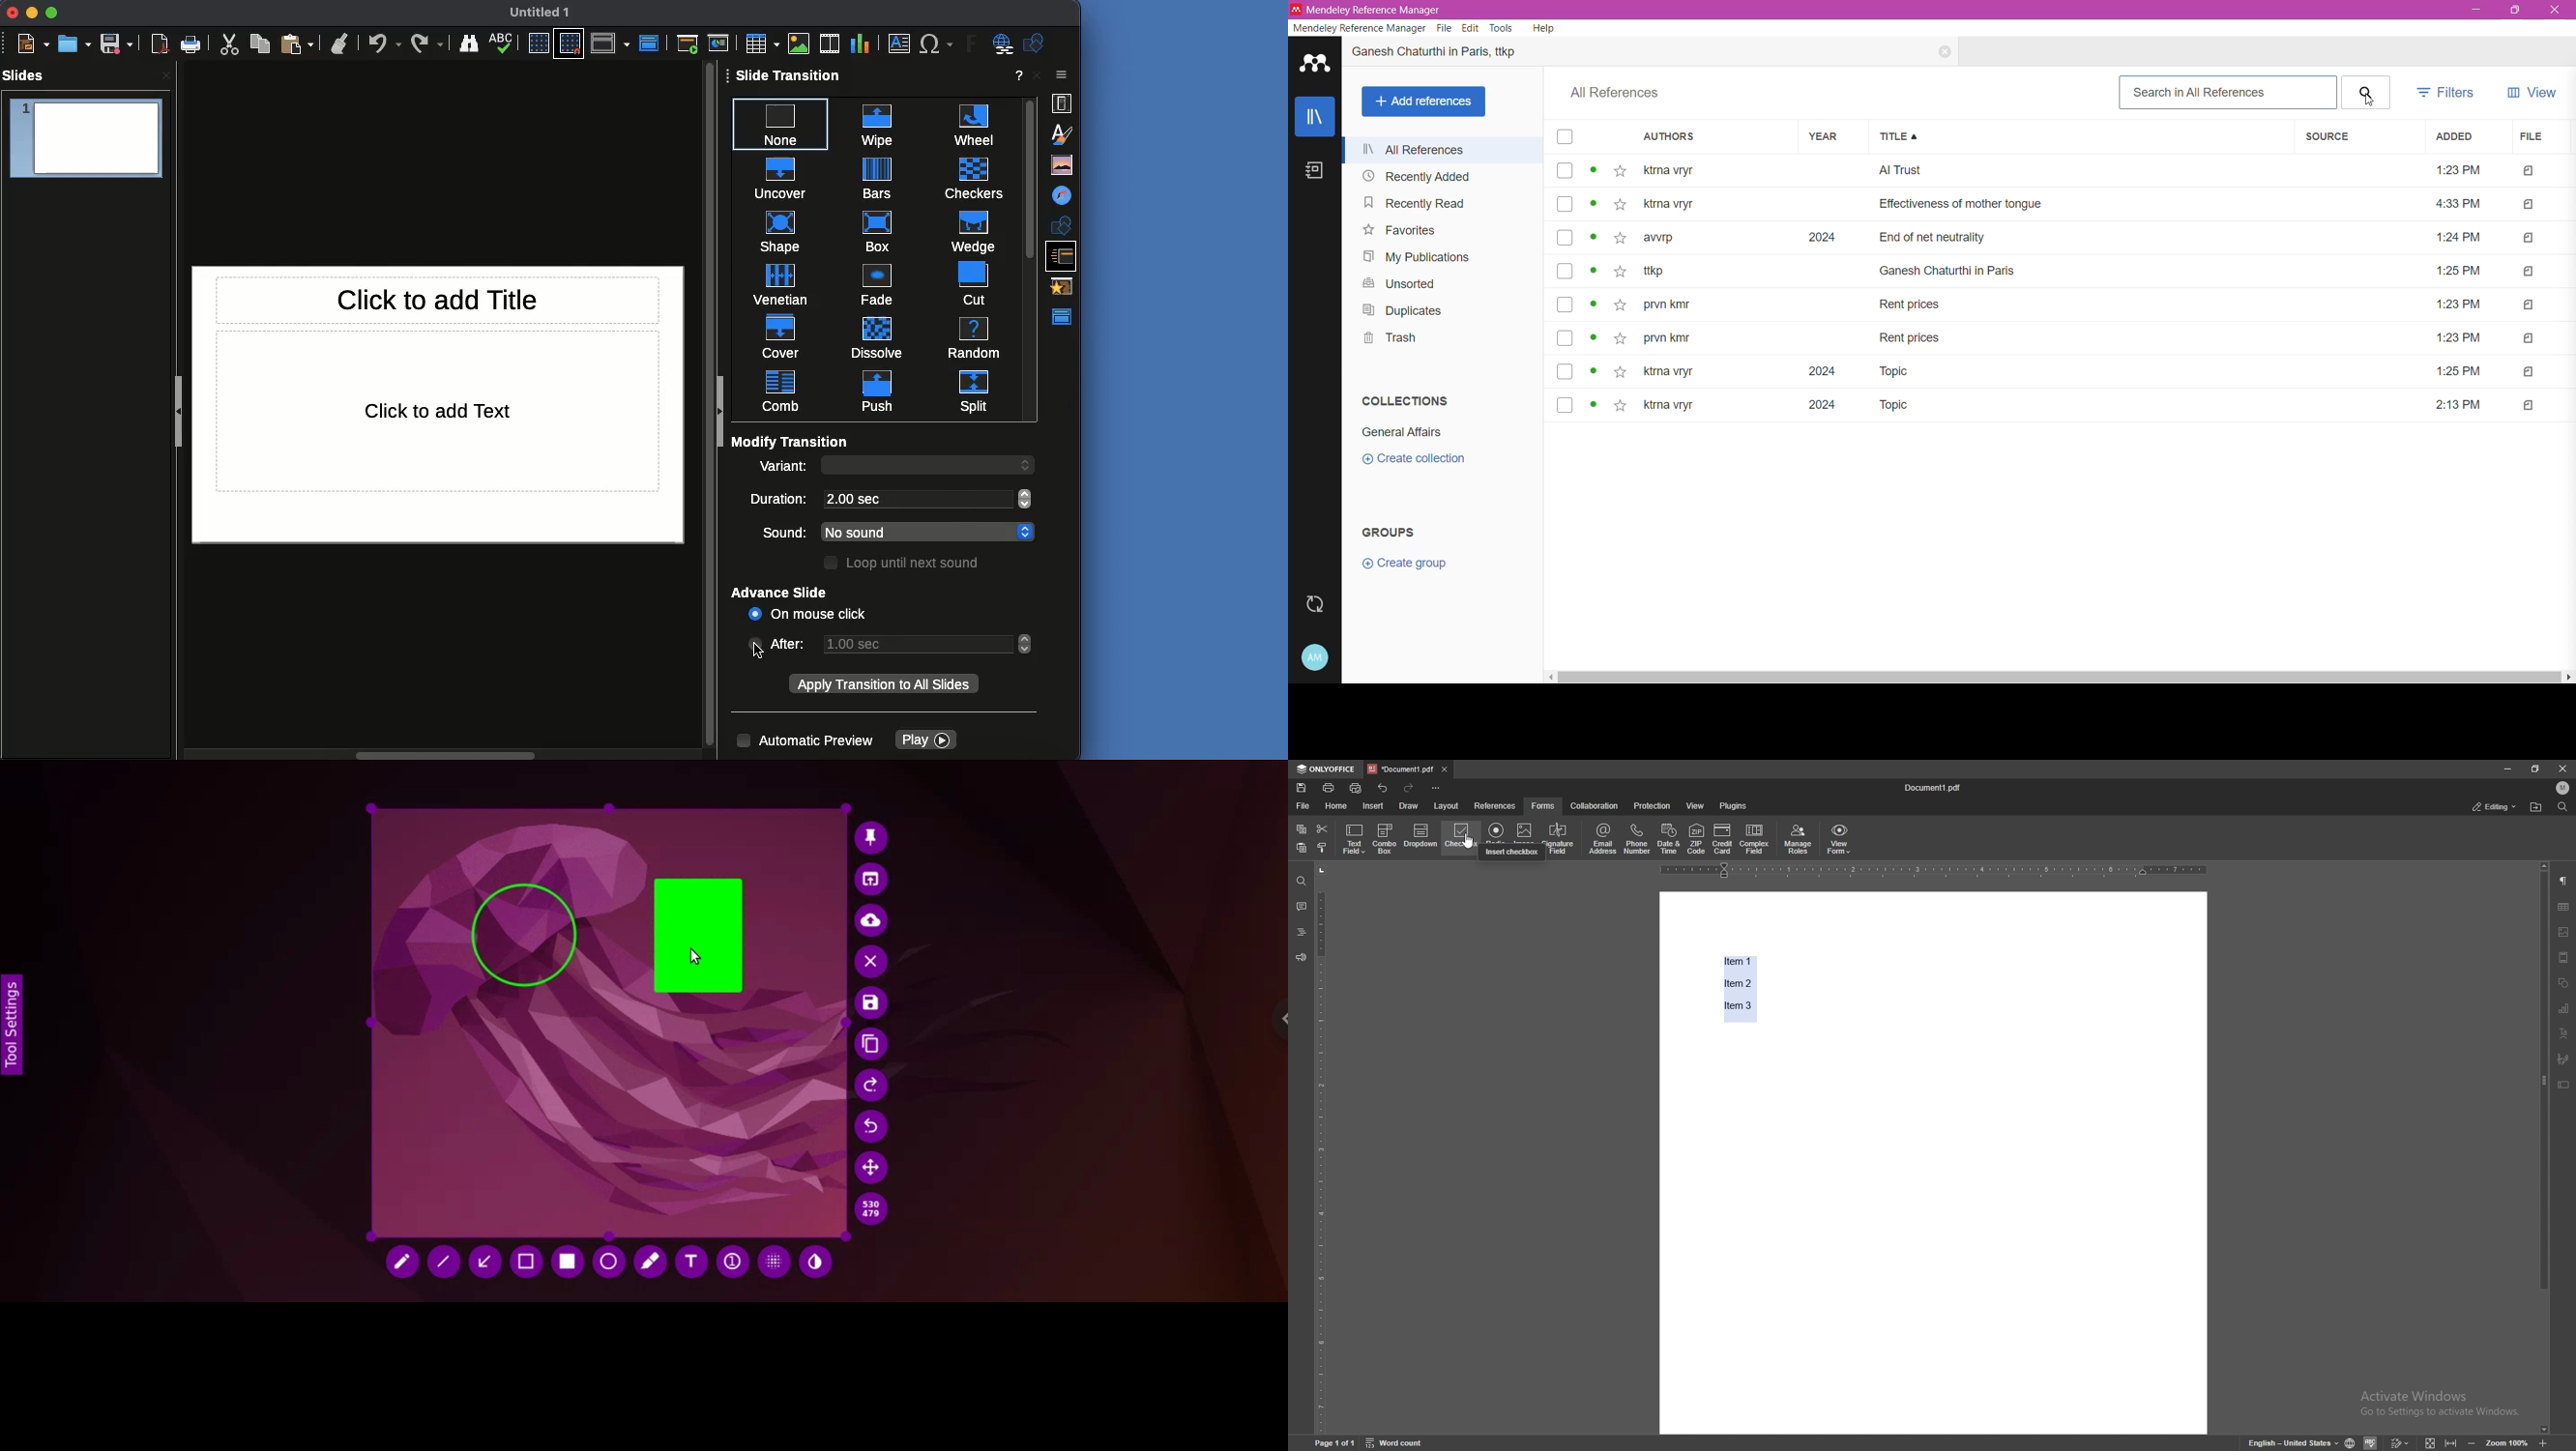  What do you see at coordinates (1565, 304) in the screenshot?
I see `select reference ` at bounding box center [1565, 304].